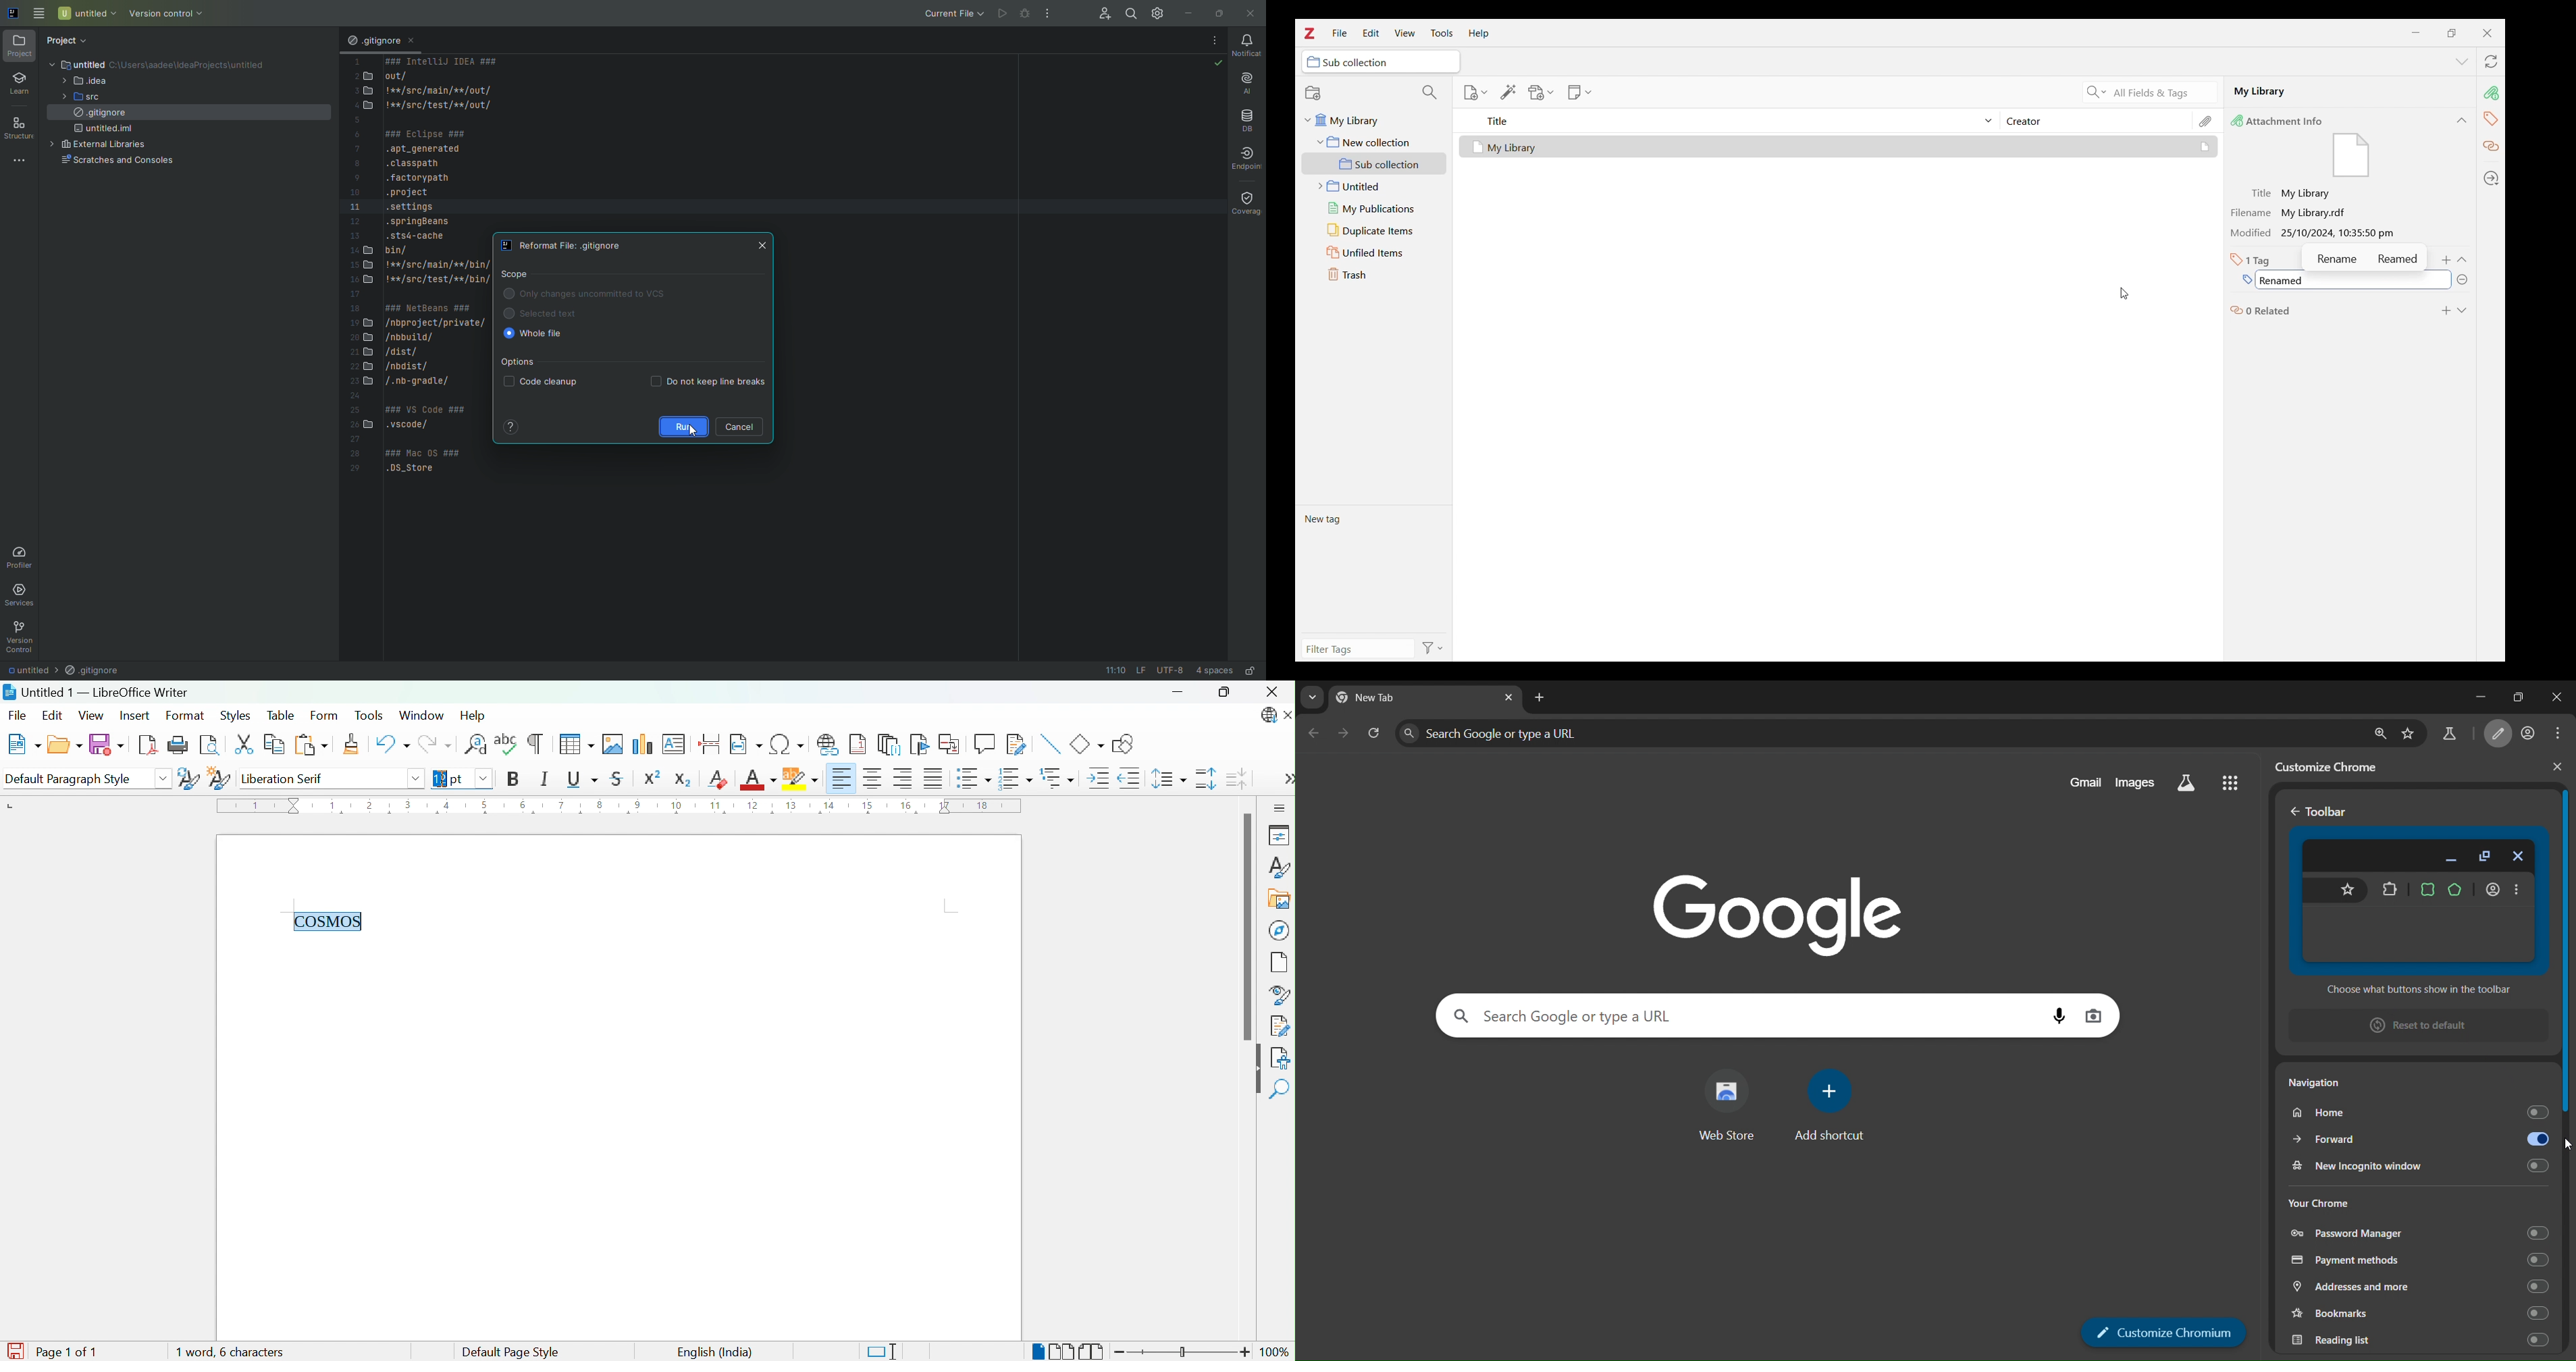 The image size is (2576, 1372). Describe the element at coordinates (65, 1352) in the screenshot. I see `Page 1 of 1` at that location.